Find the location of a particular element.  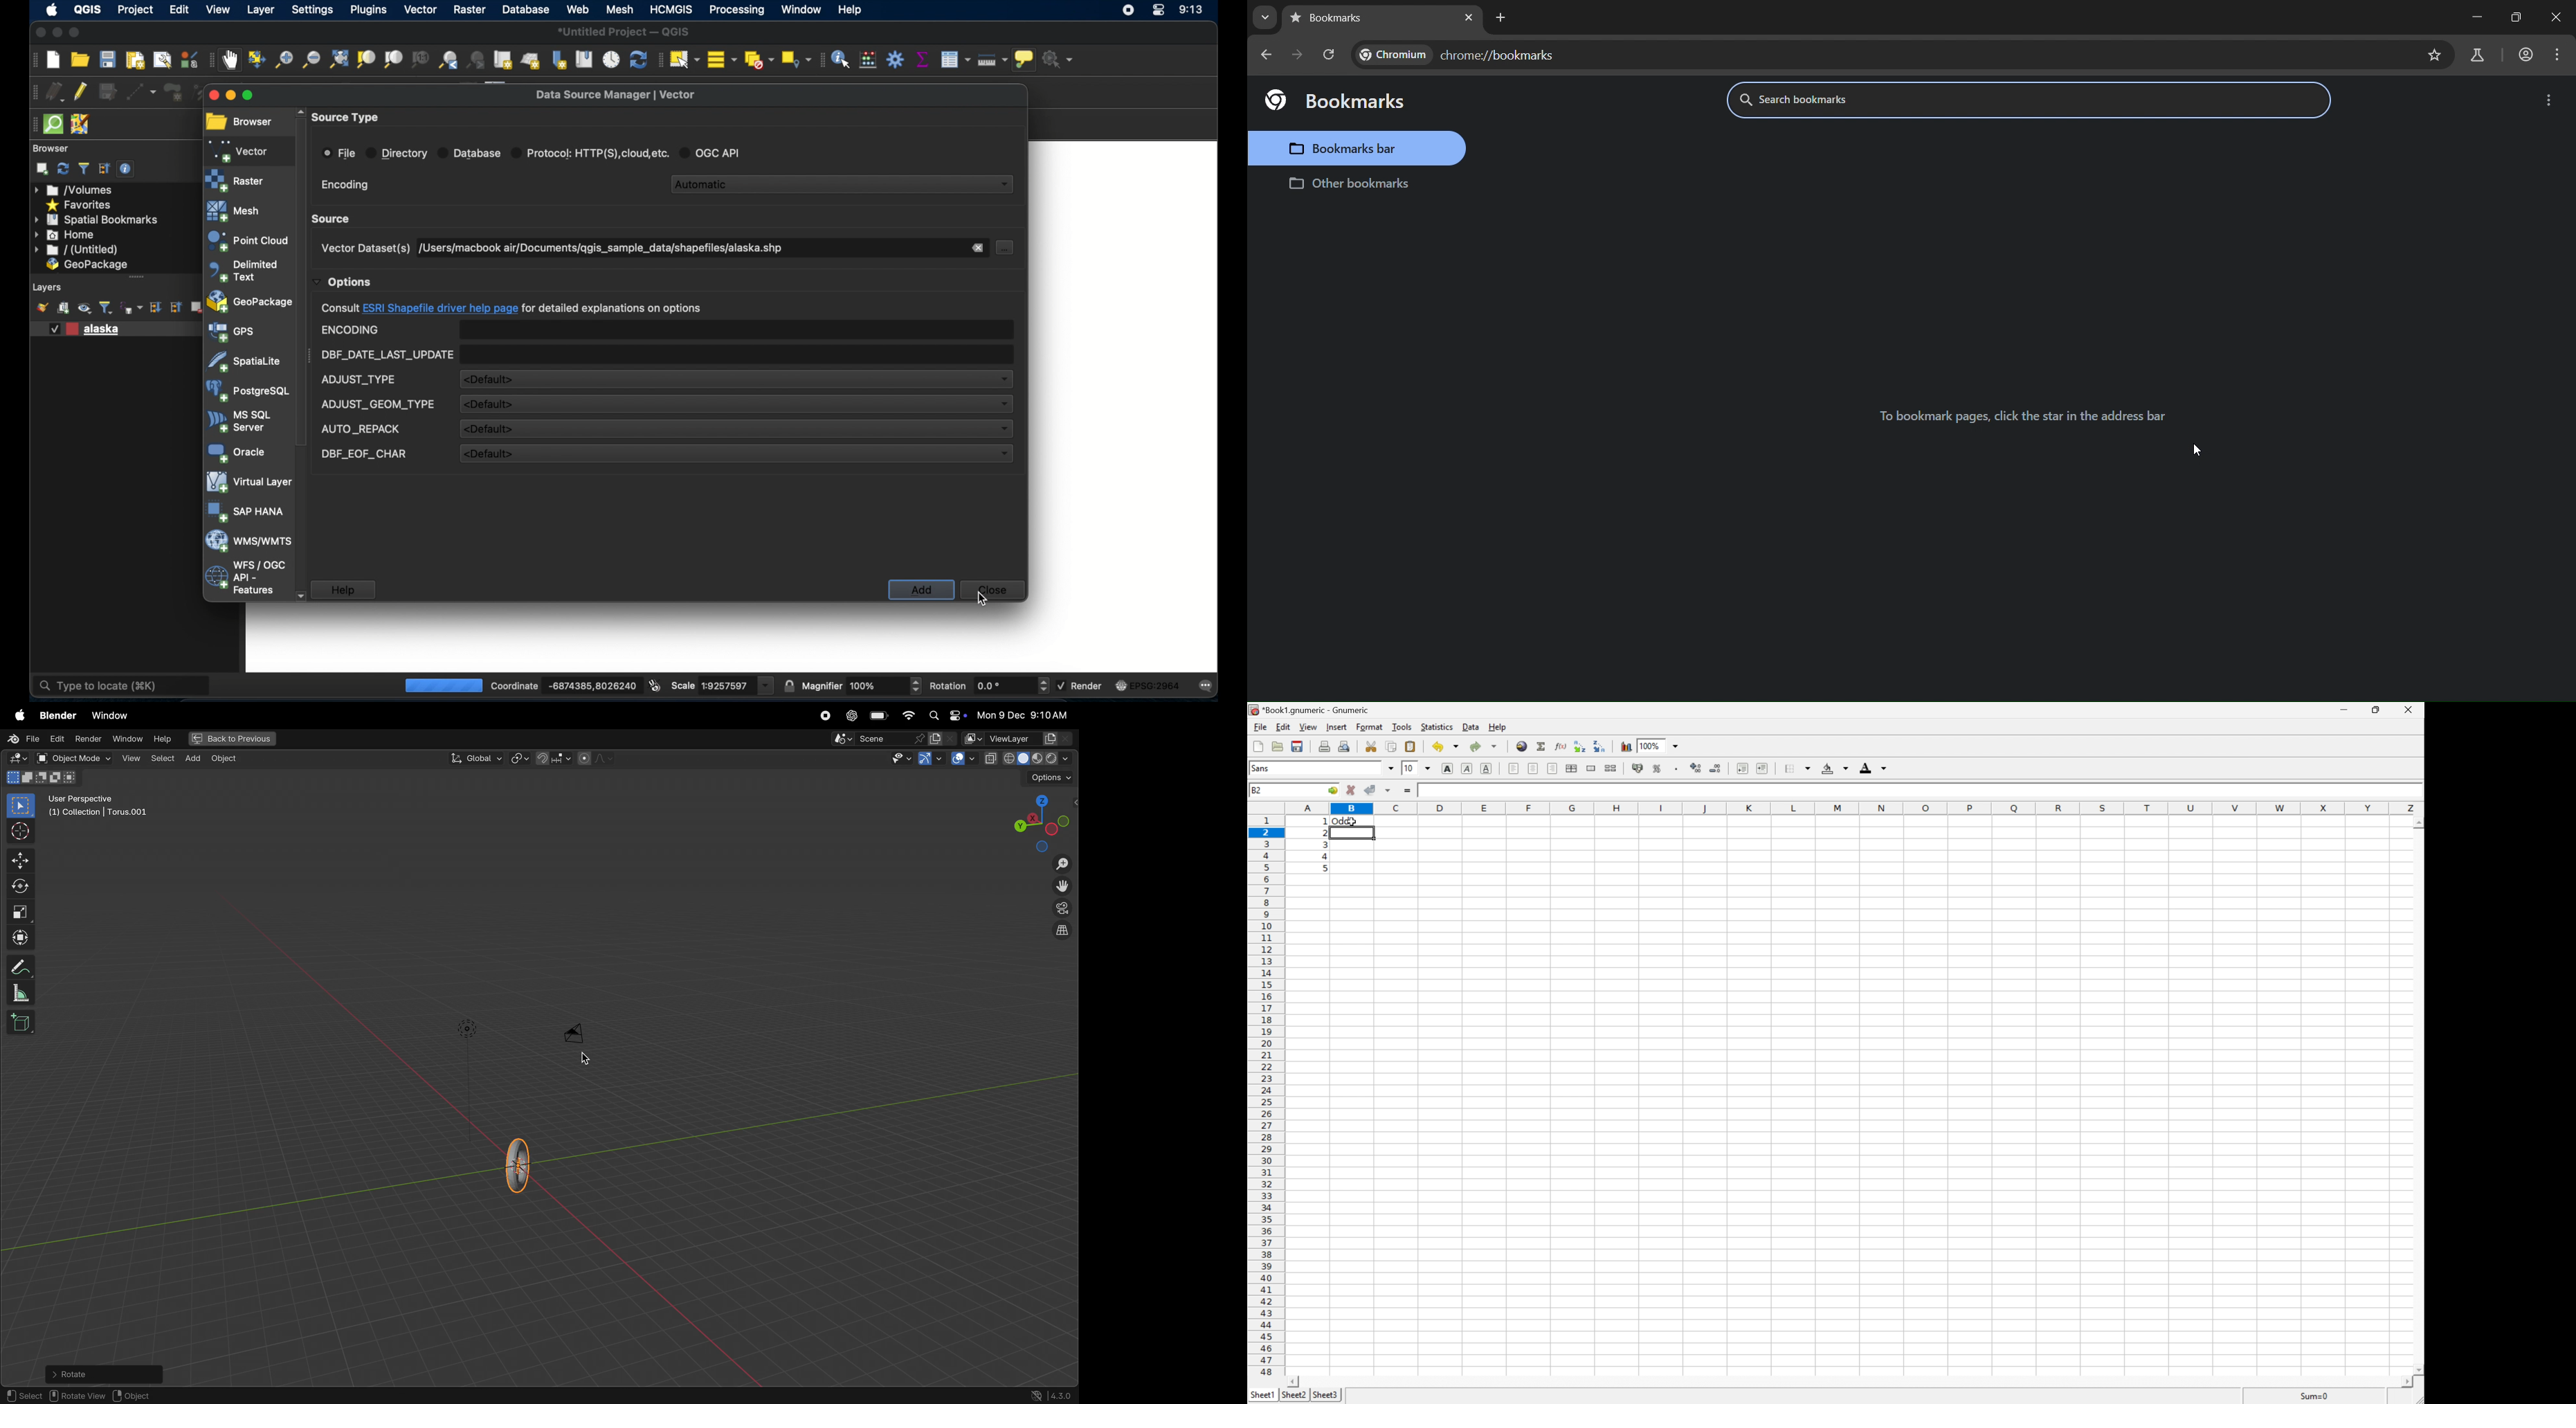

postgresql is located at coordinates (248, 391).